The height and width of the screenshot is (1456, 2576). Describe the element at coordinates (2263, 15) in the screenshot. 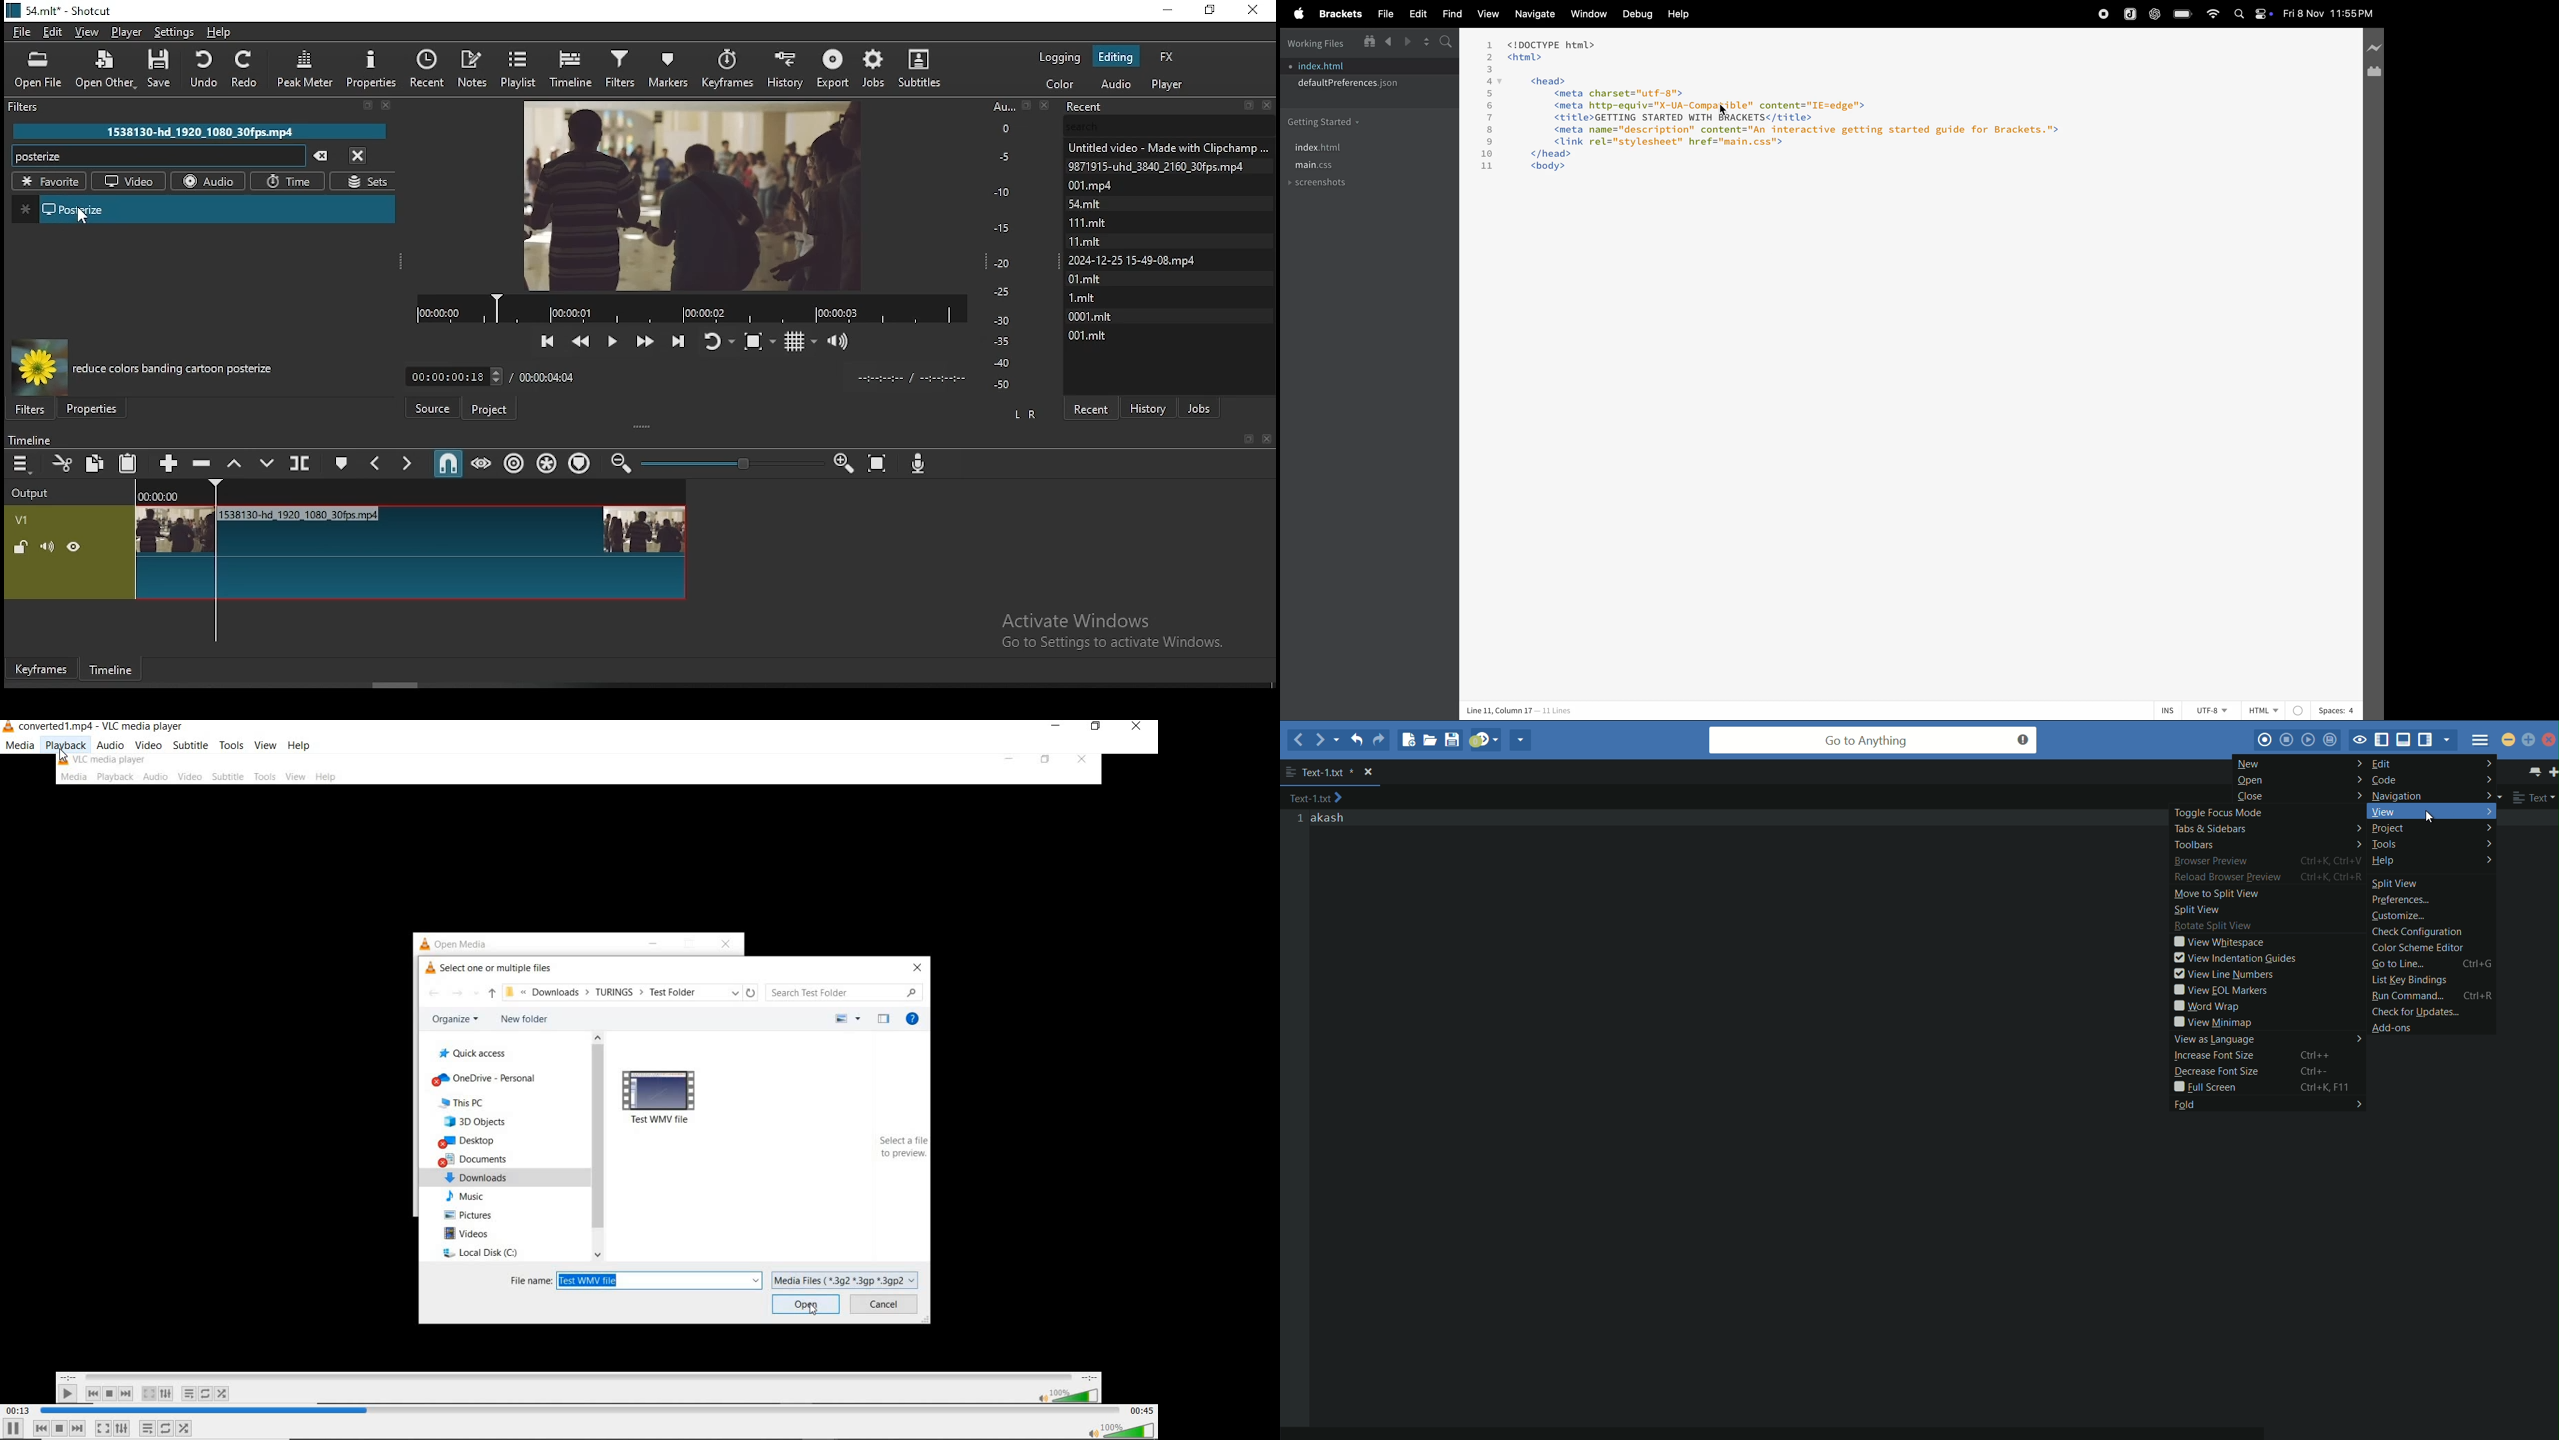

I see `Control center` at that location.